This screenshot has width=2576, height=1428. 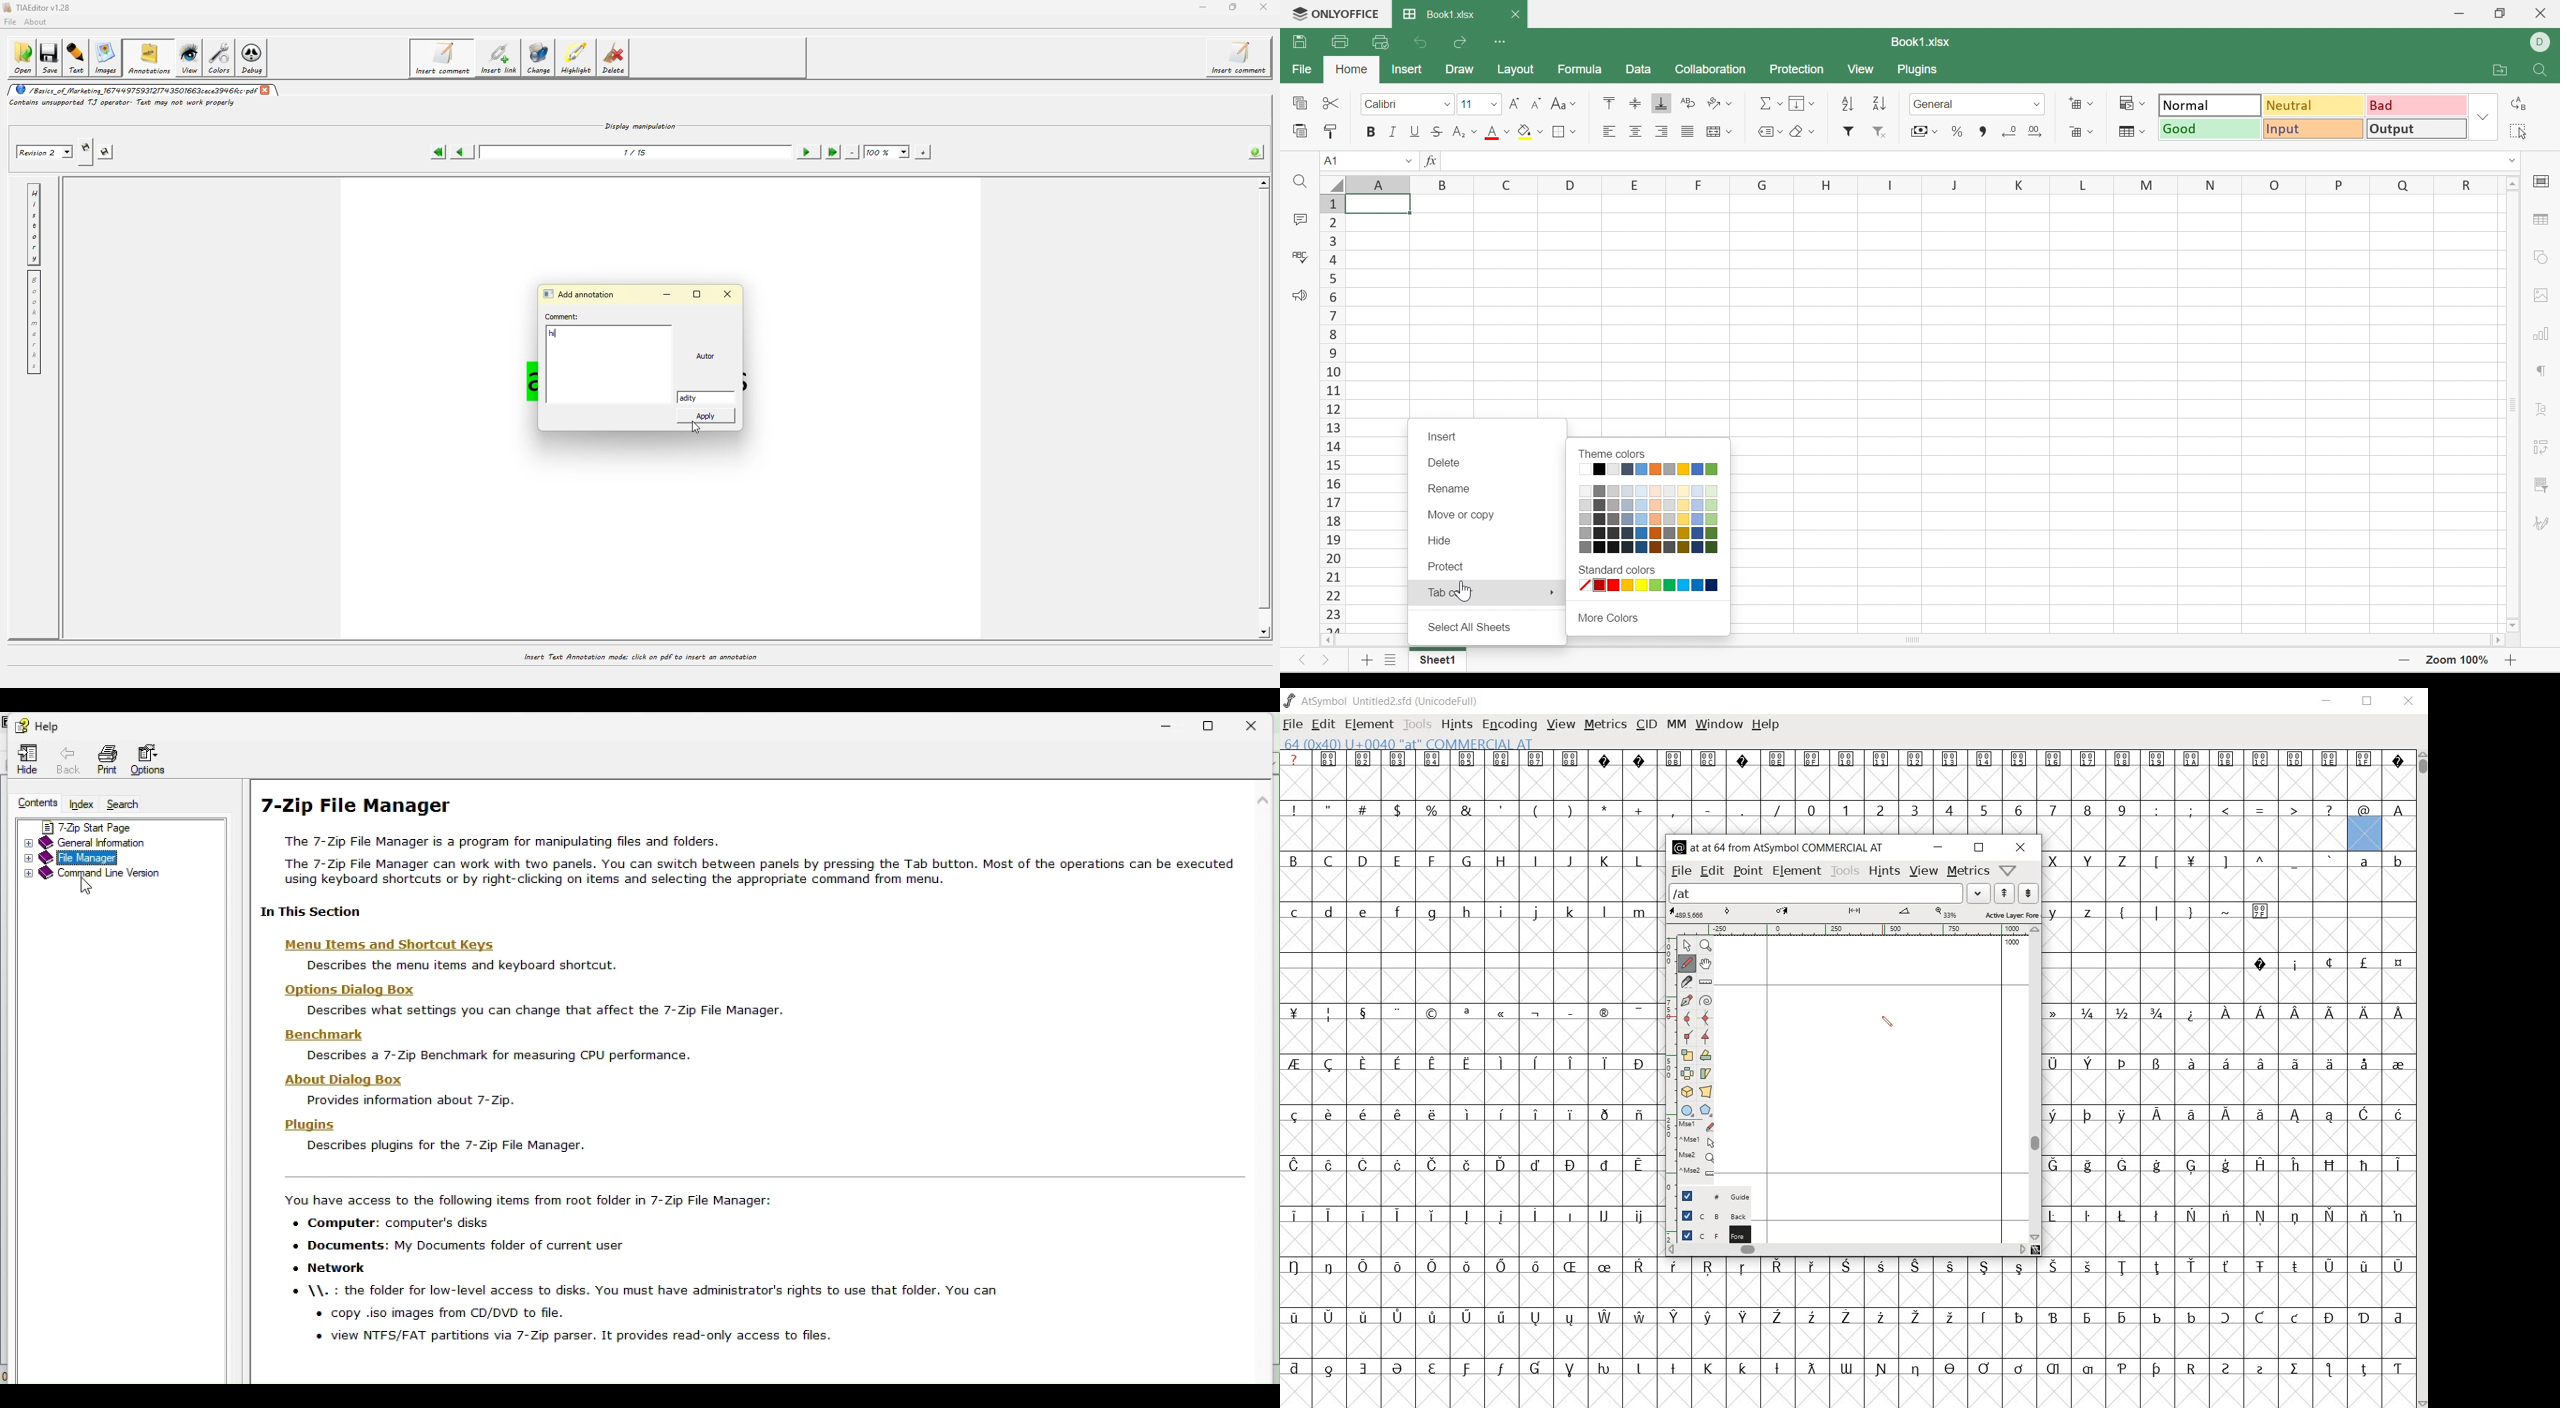 What do you see at coordinates (1919, 70) in the screenshot?
I see `Plugins` at bounding box center [1919, 70].